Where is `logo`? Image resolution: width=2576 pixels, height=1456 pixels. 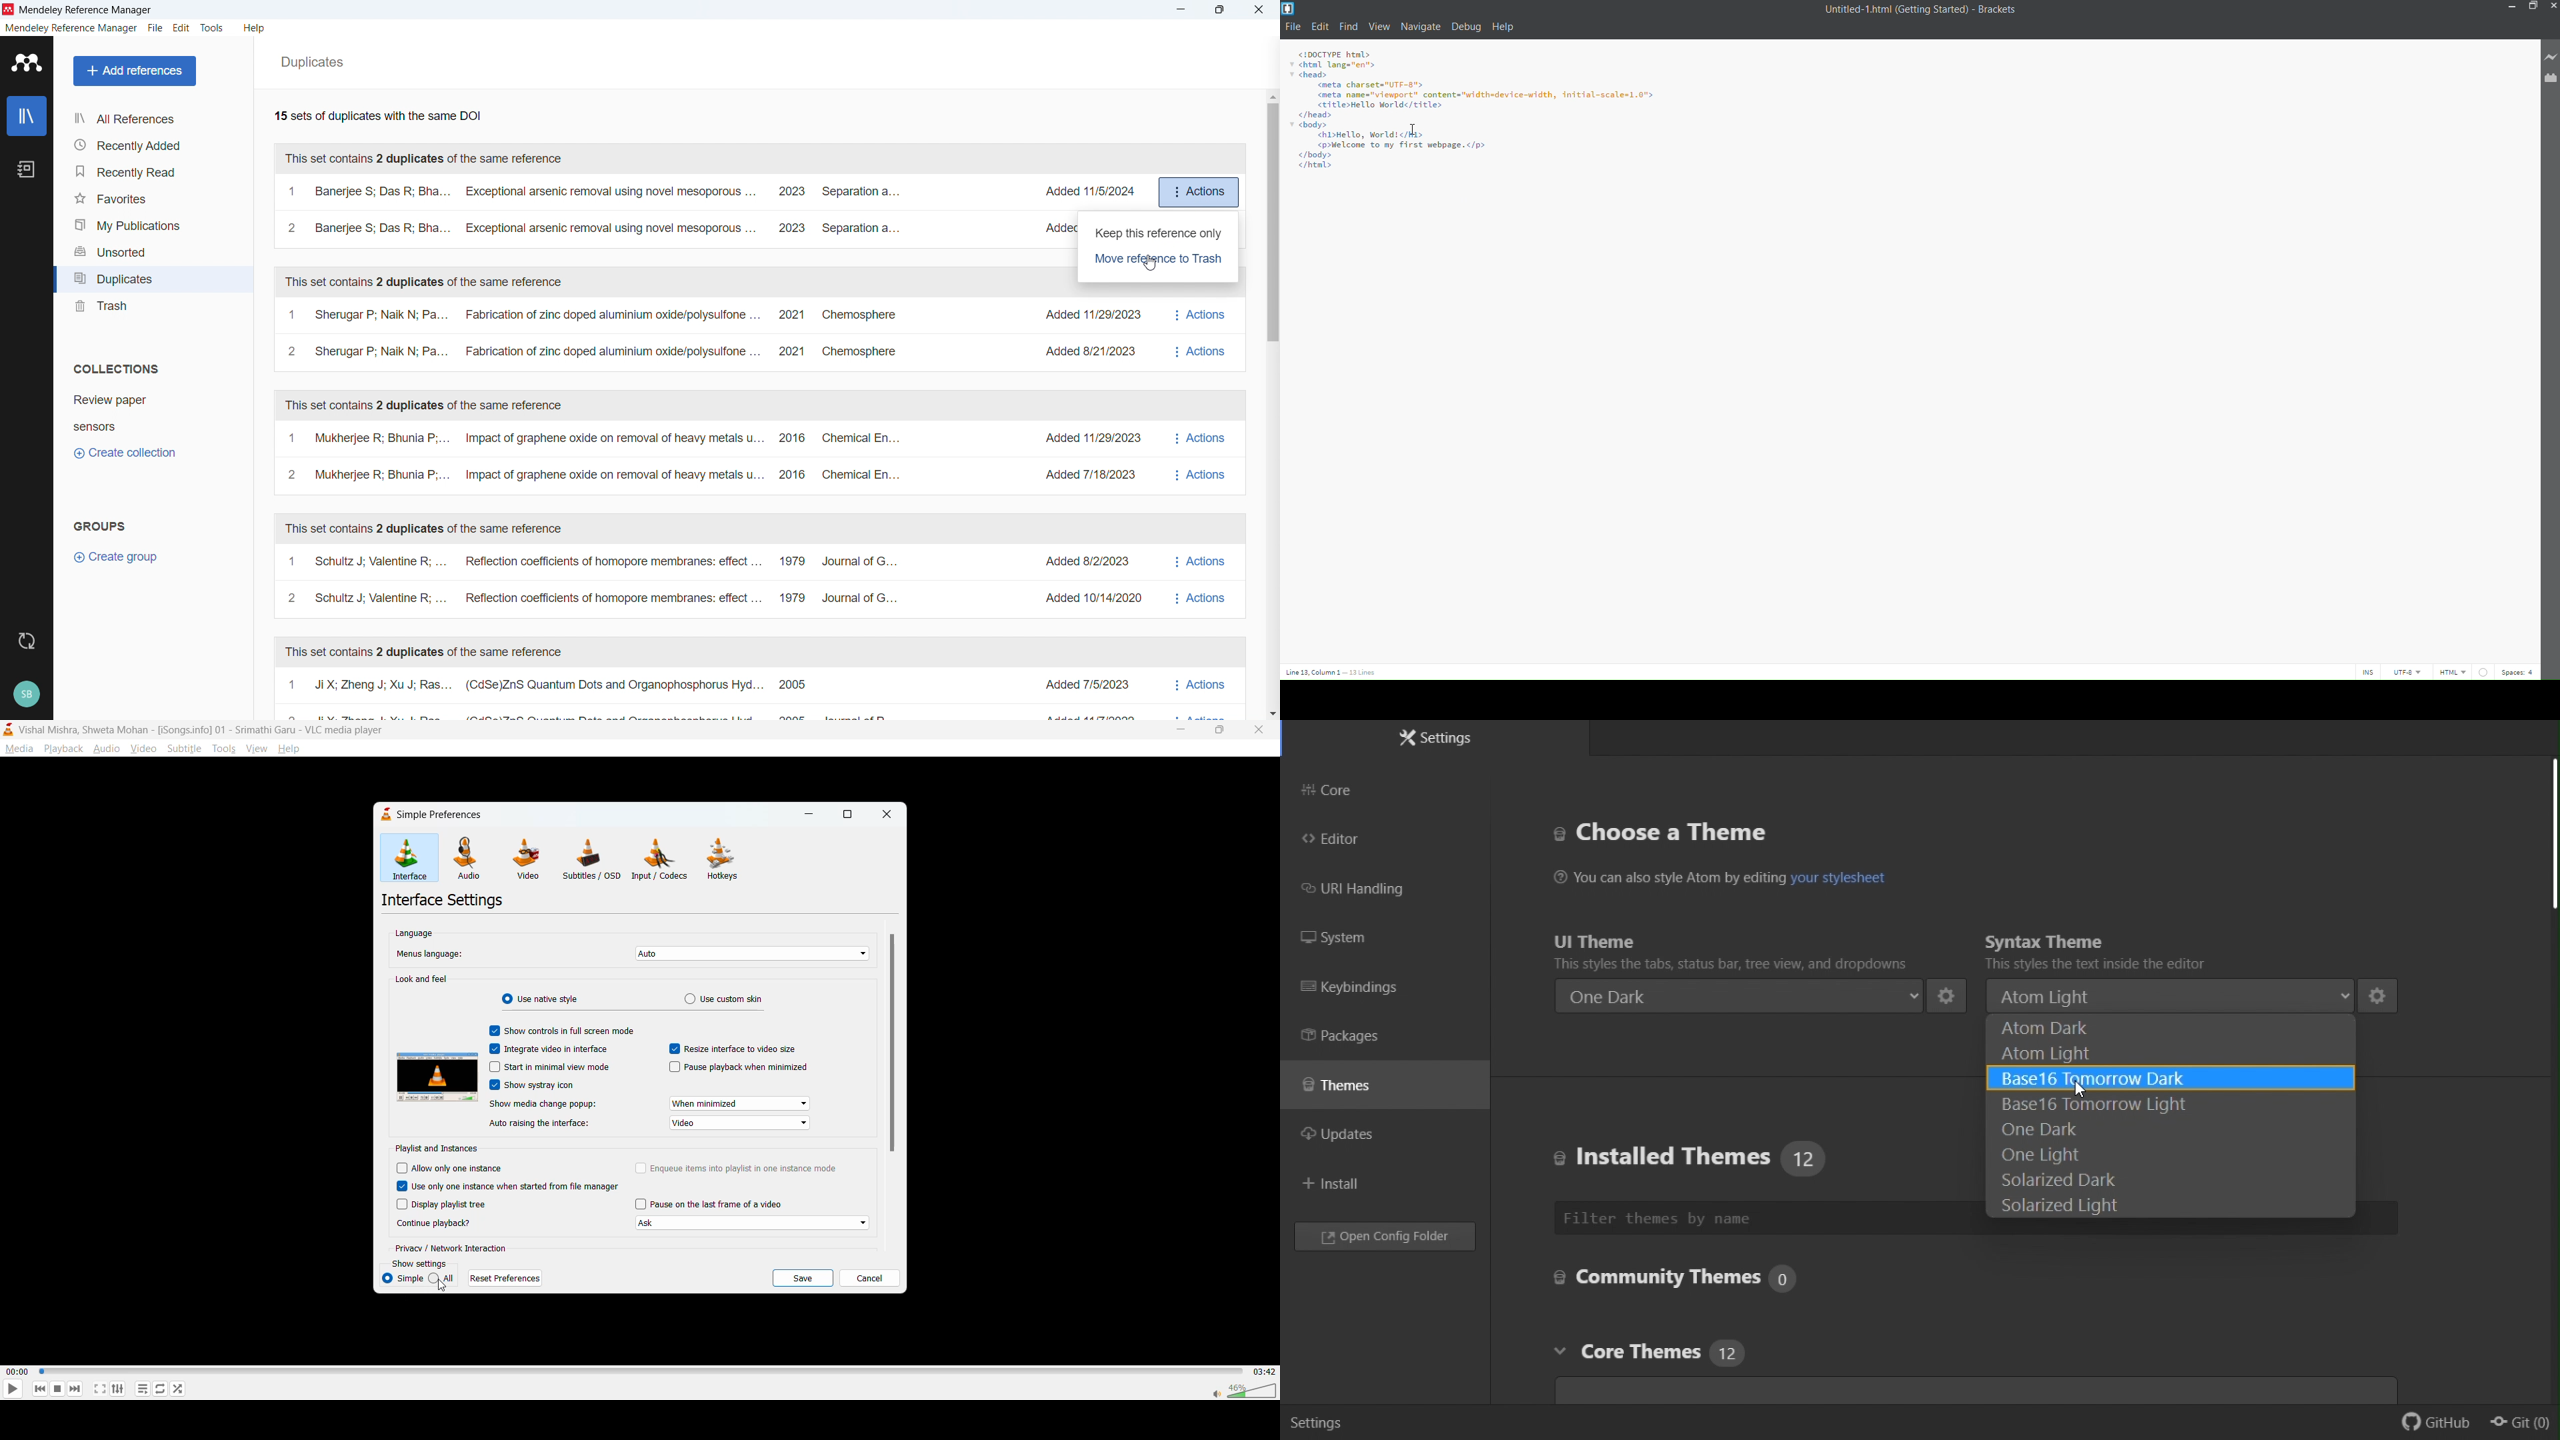
logo is located at coordinates (26, 63).